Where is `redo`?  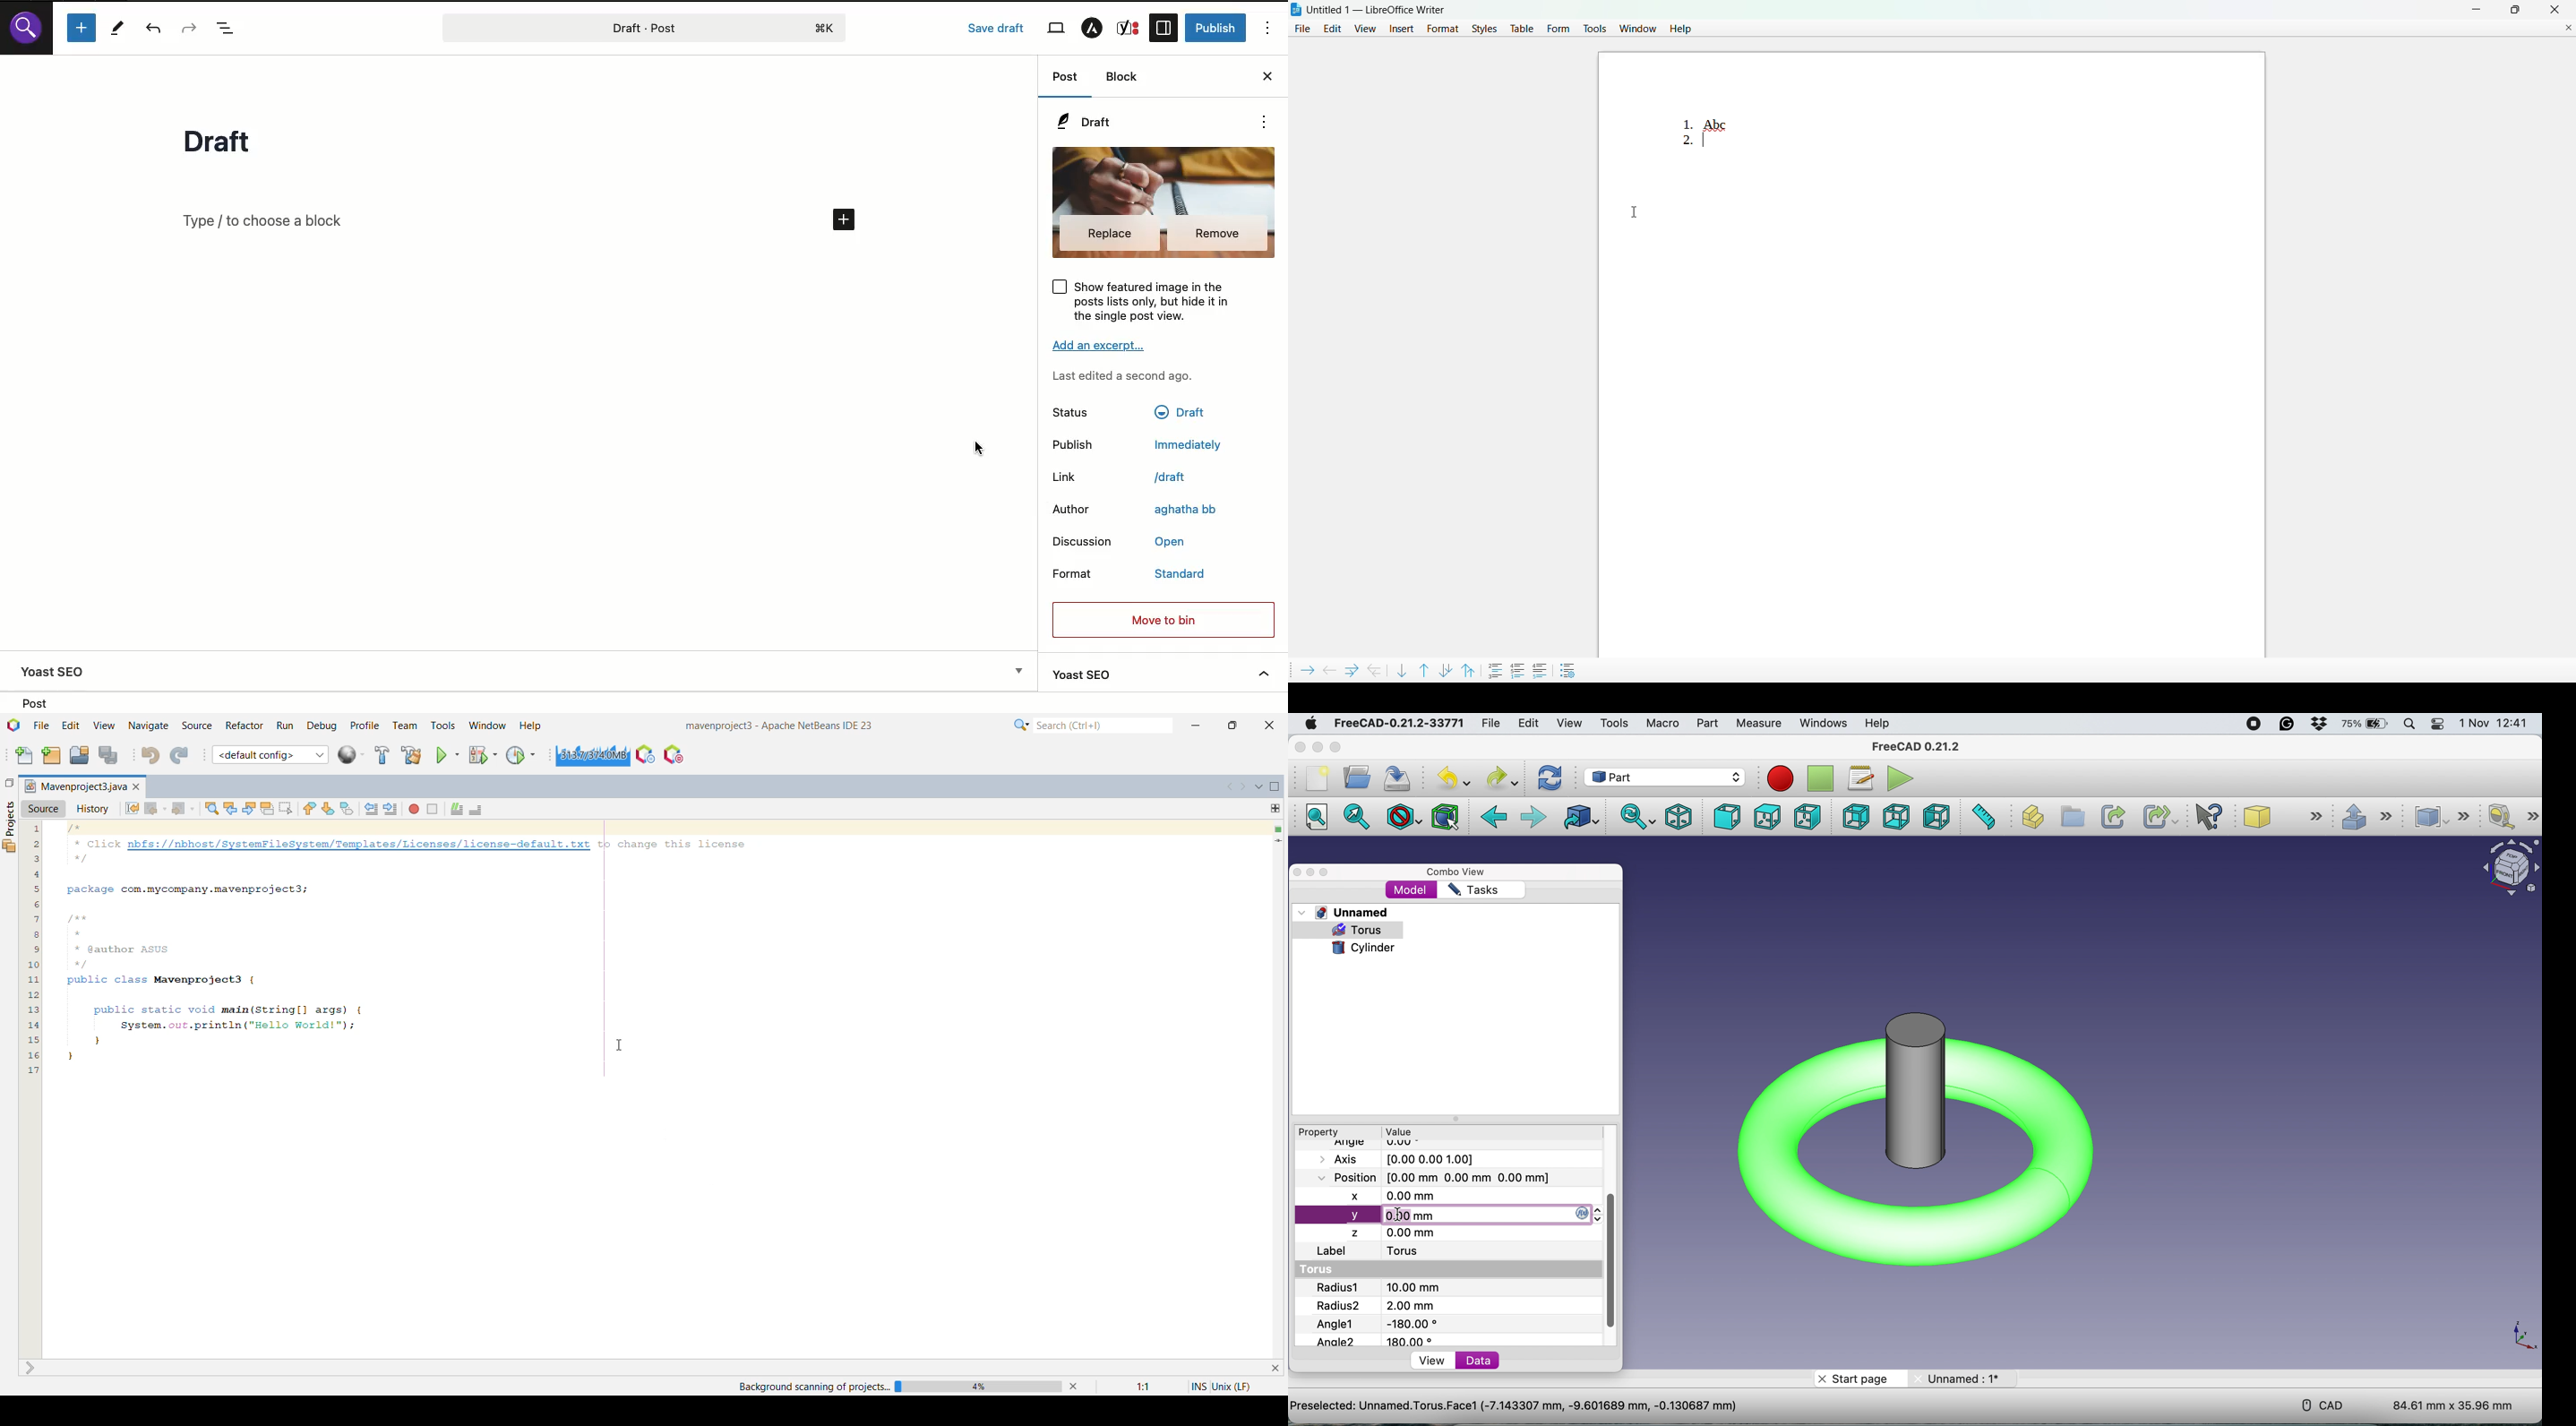
redo is located at coordinates (1500, 777).